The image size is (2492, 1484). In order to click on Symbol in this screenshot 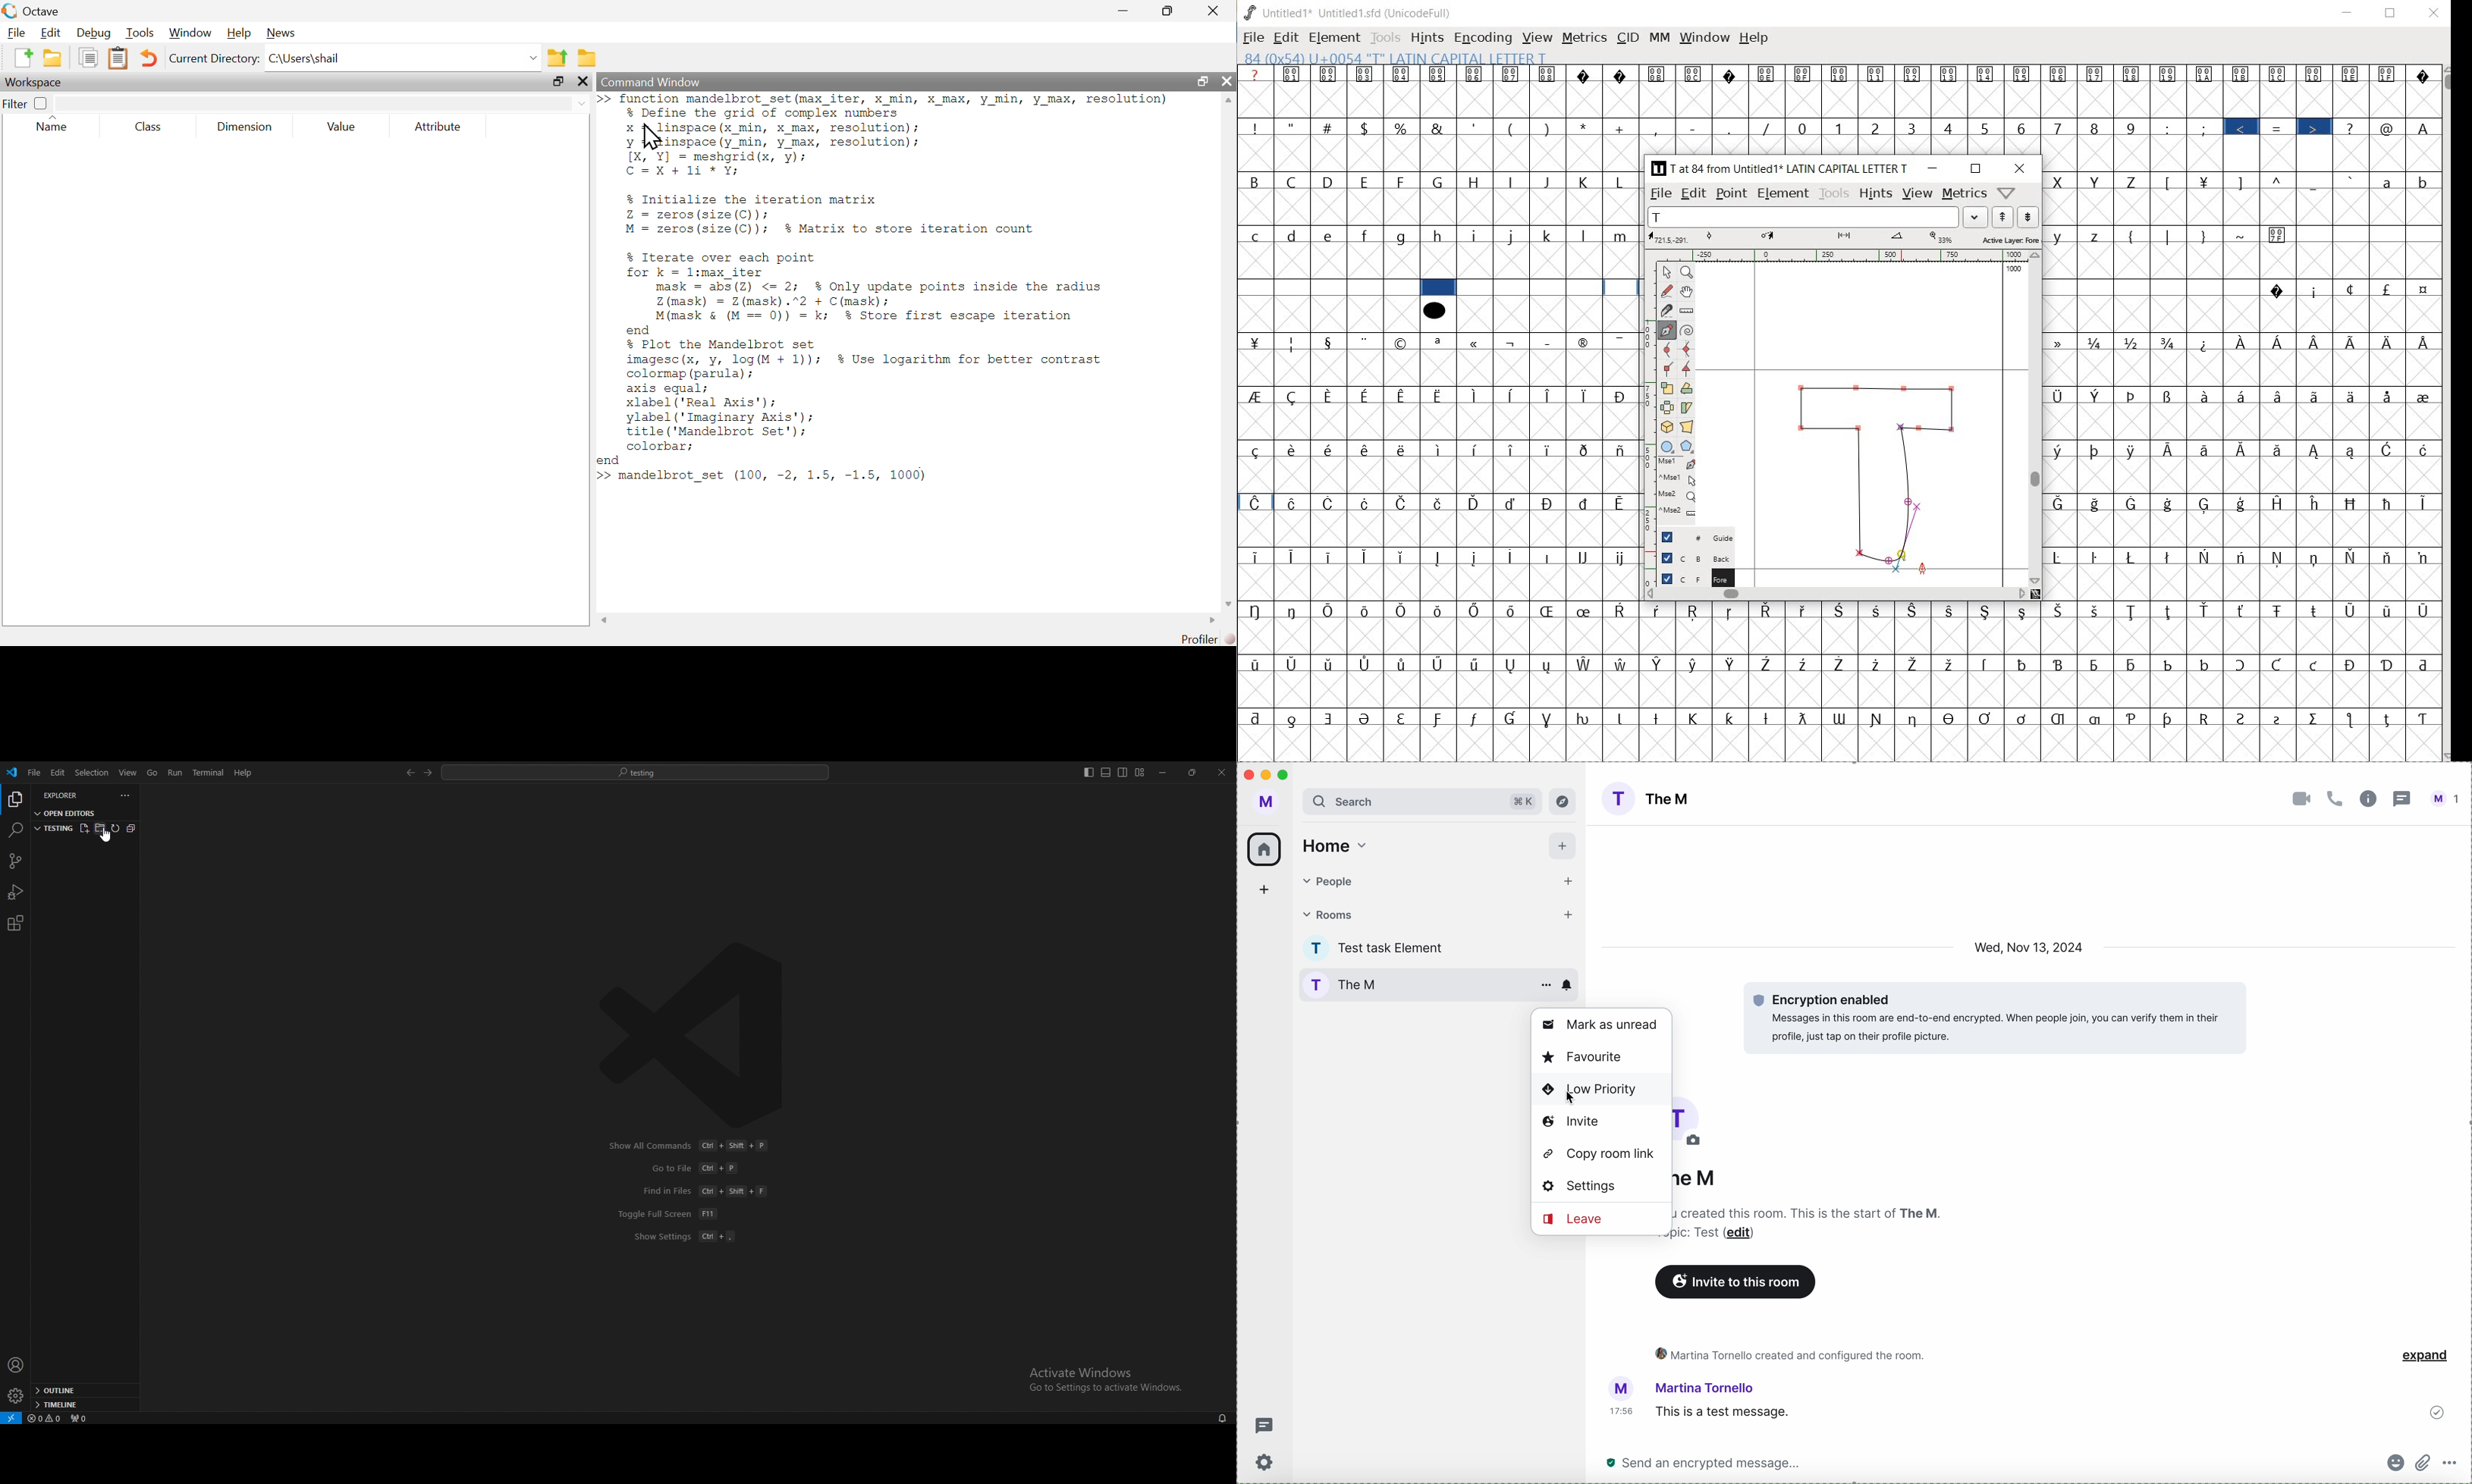, I will do `click(1767, 74)`.